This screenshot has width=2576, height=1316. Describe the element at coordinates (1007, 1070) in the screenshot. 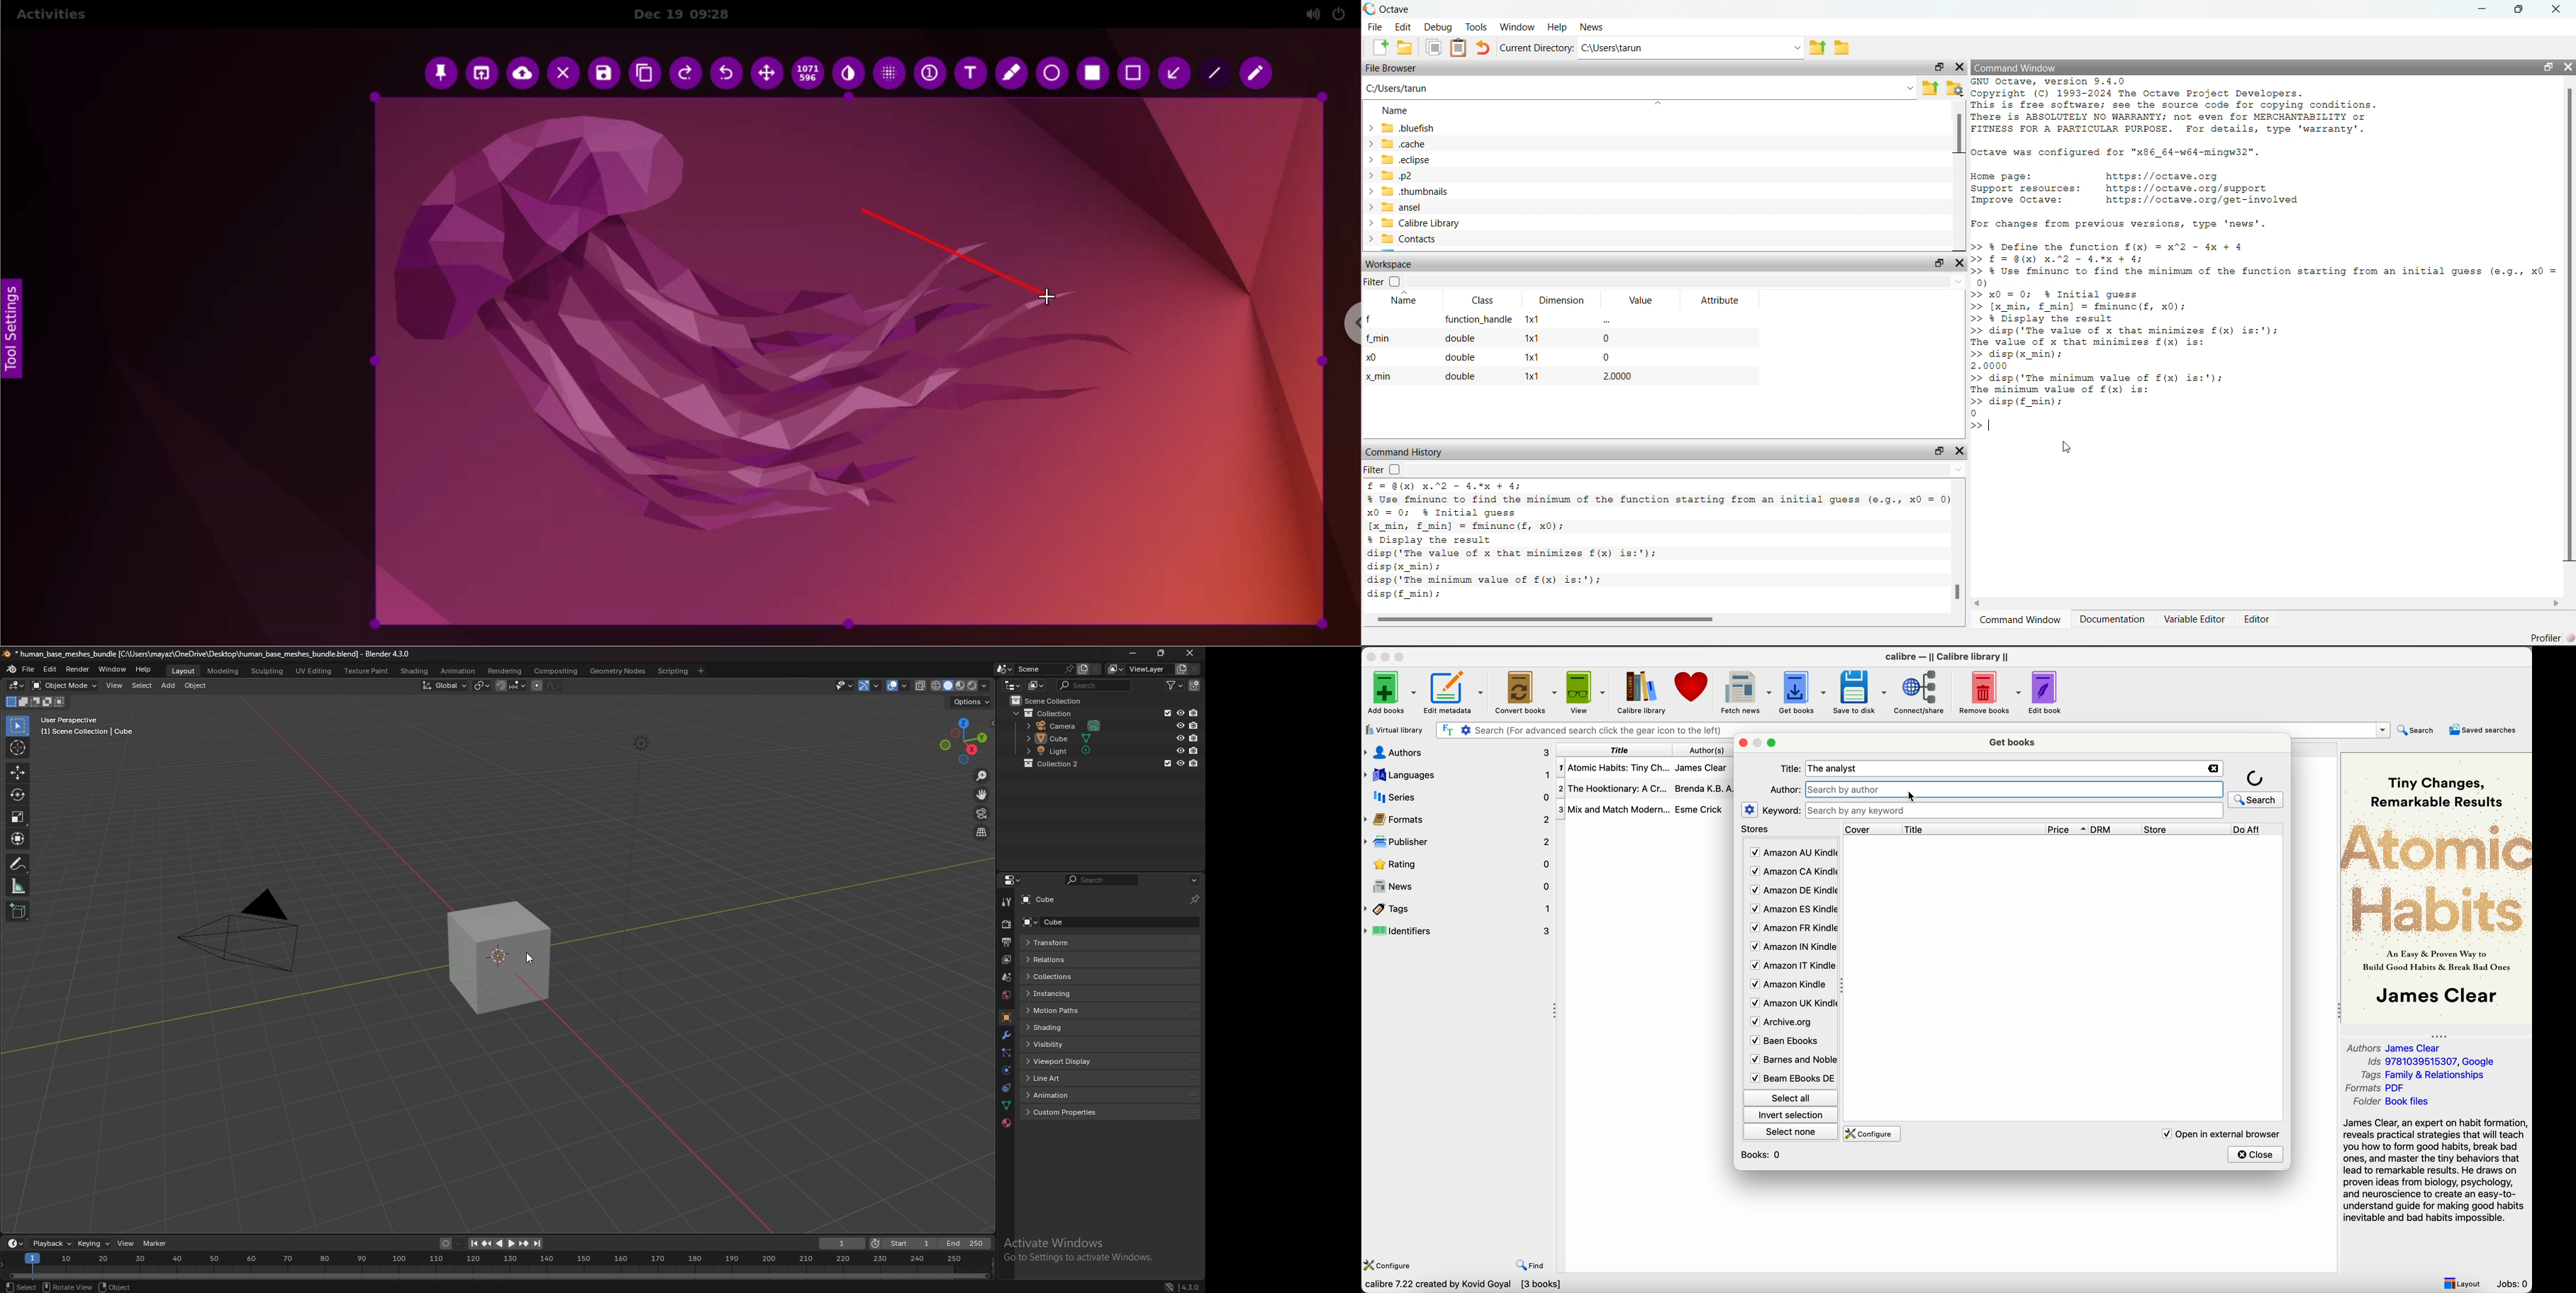

I see `physics` at that location.